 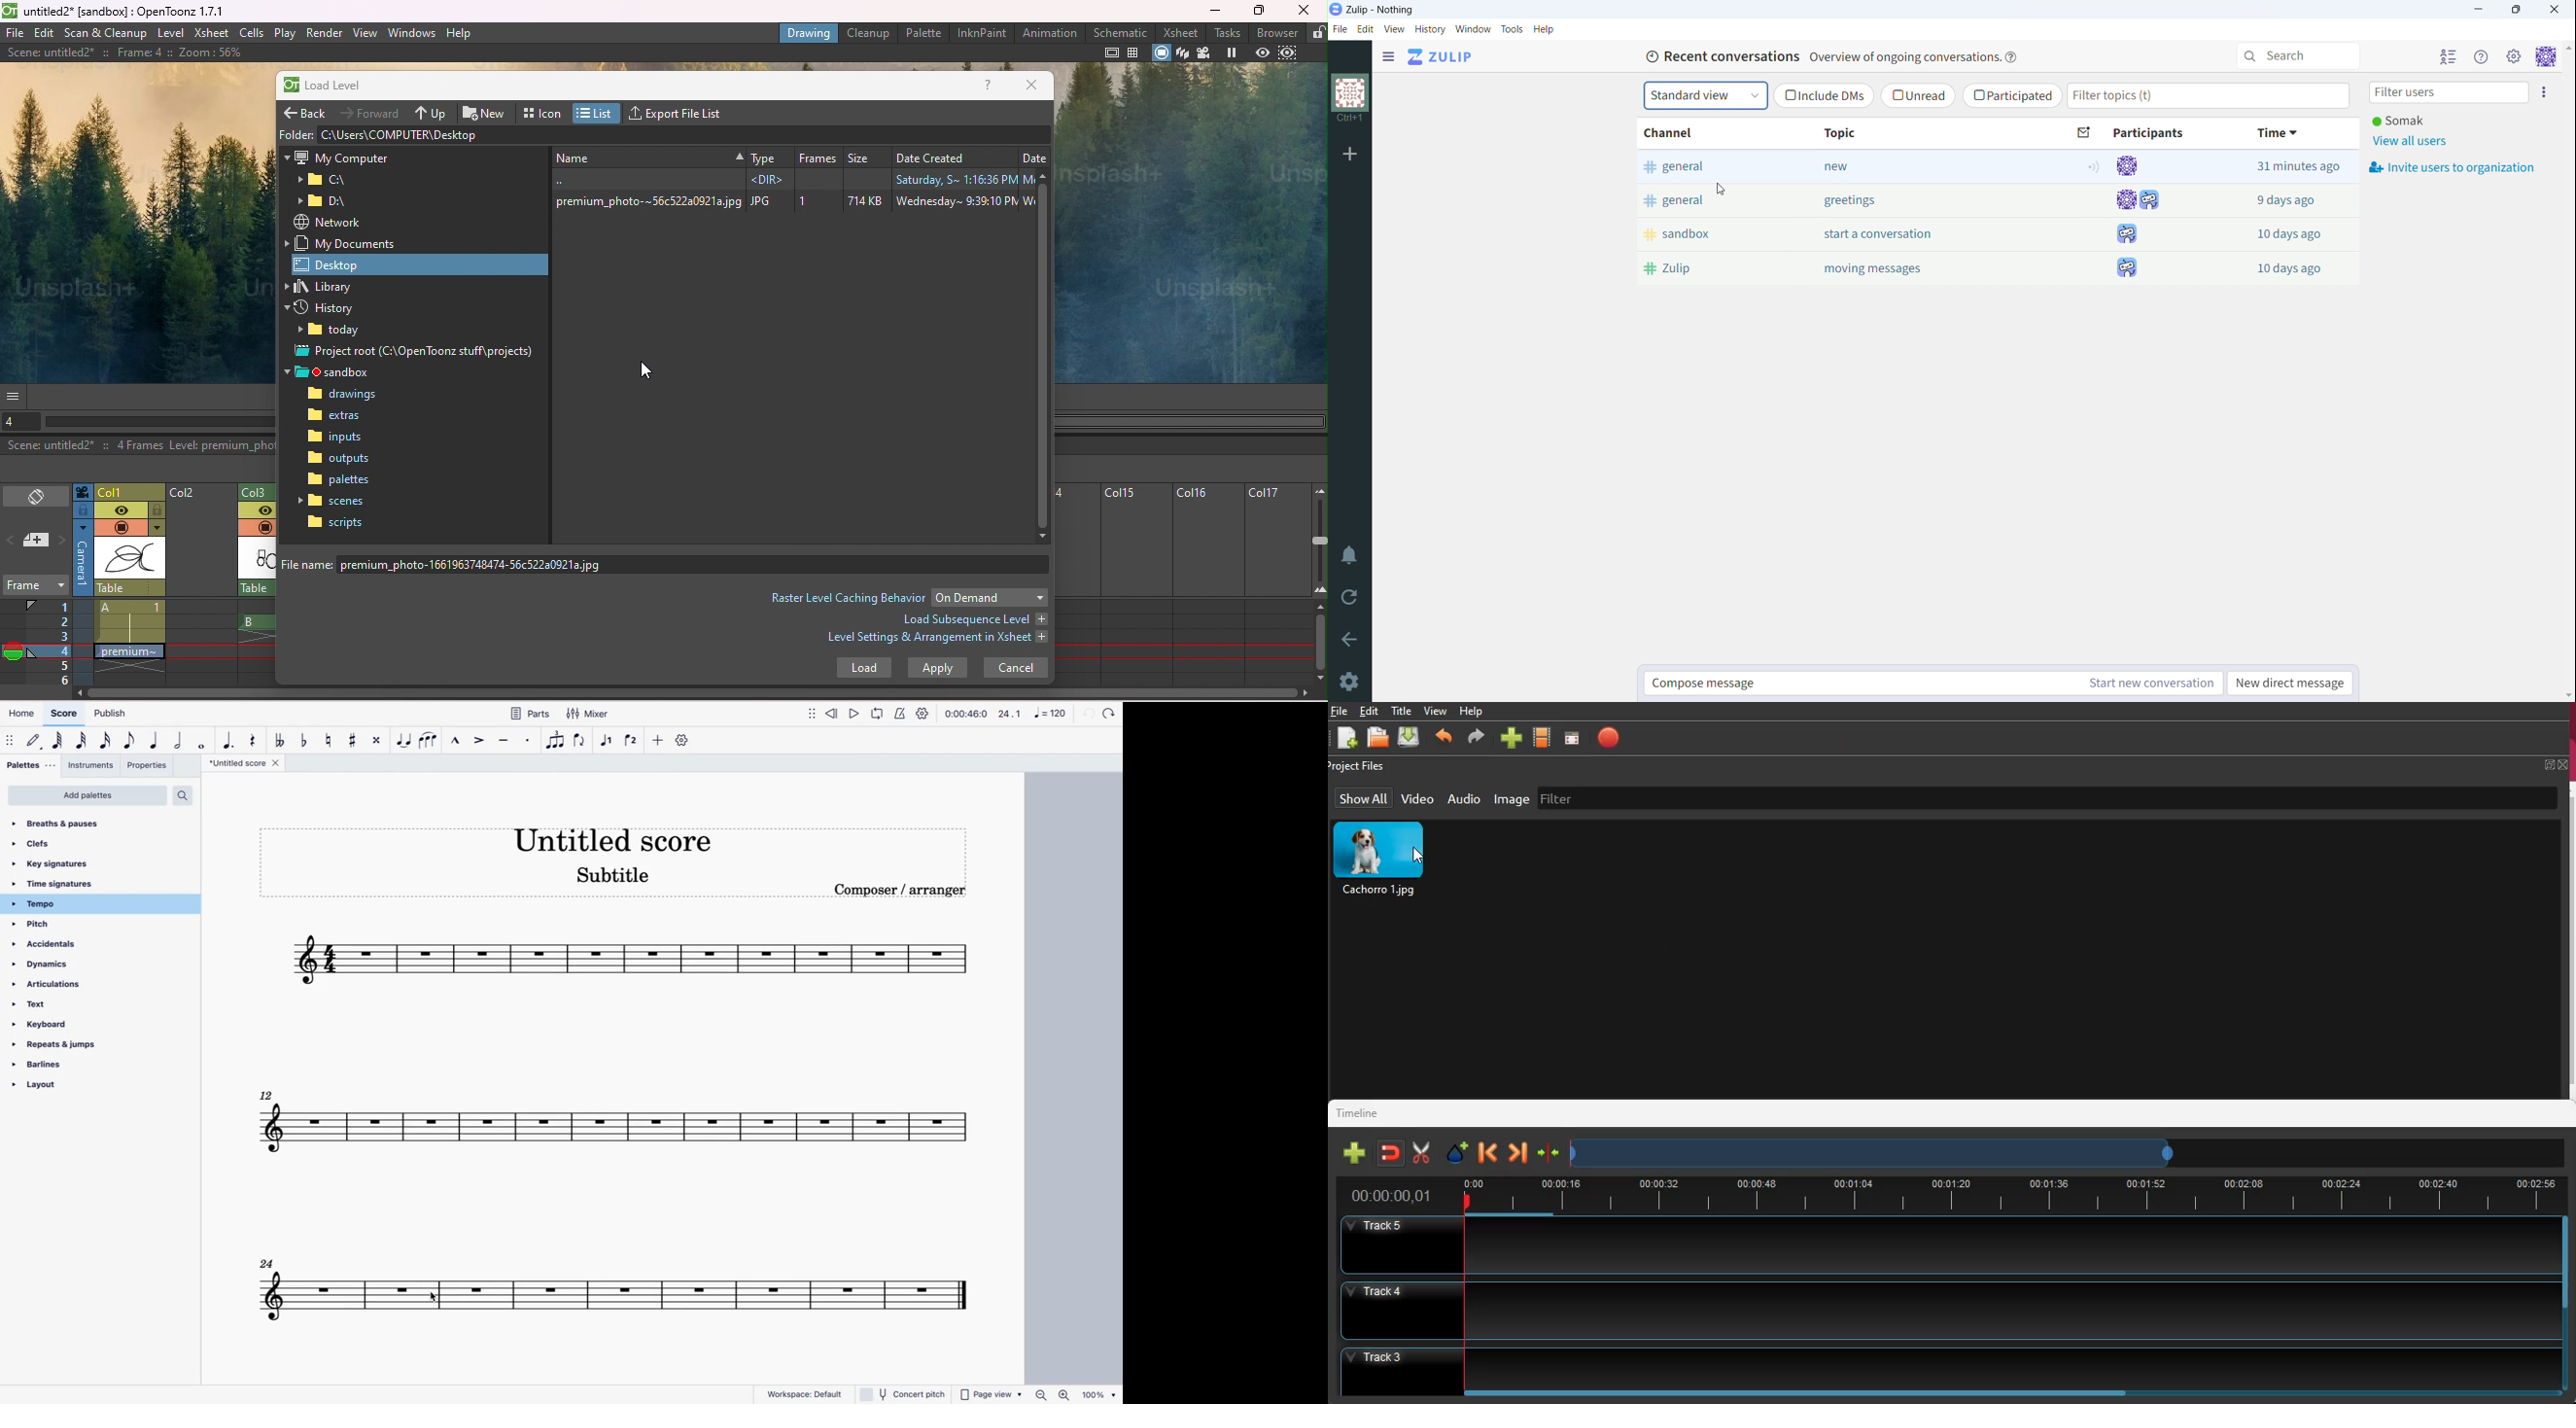 I want to click on 16th note, so click(x=106, y=741).